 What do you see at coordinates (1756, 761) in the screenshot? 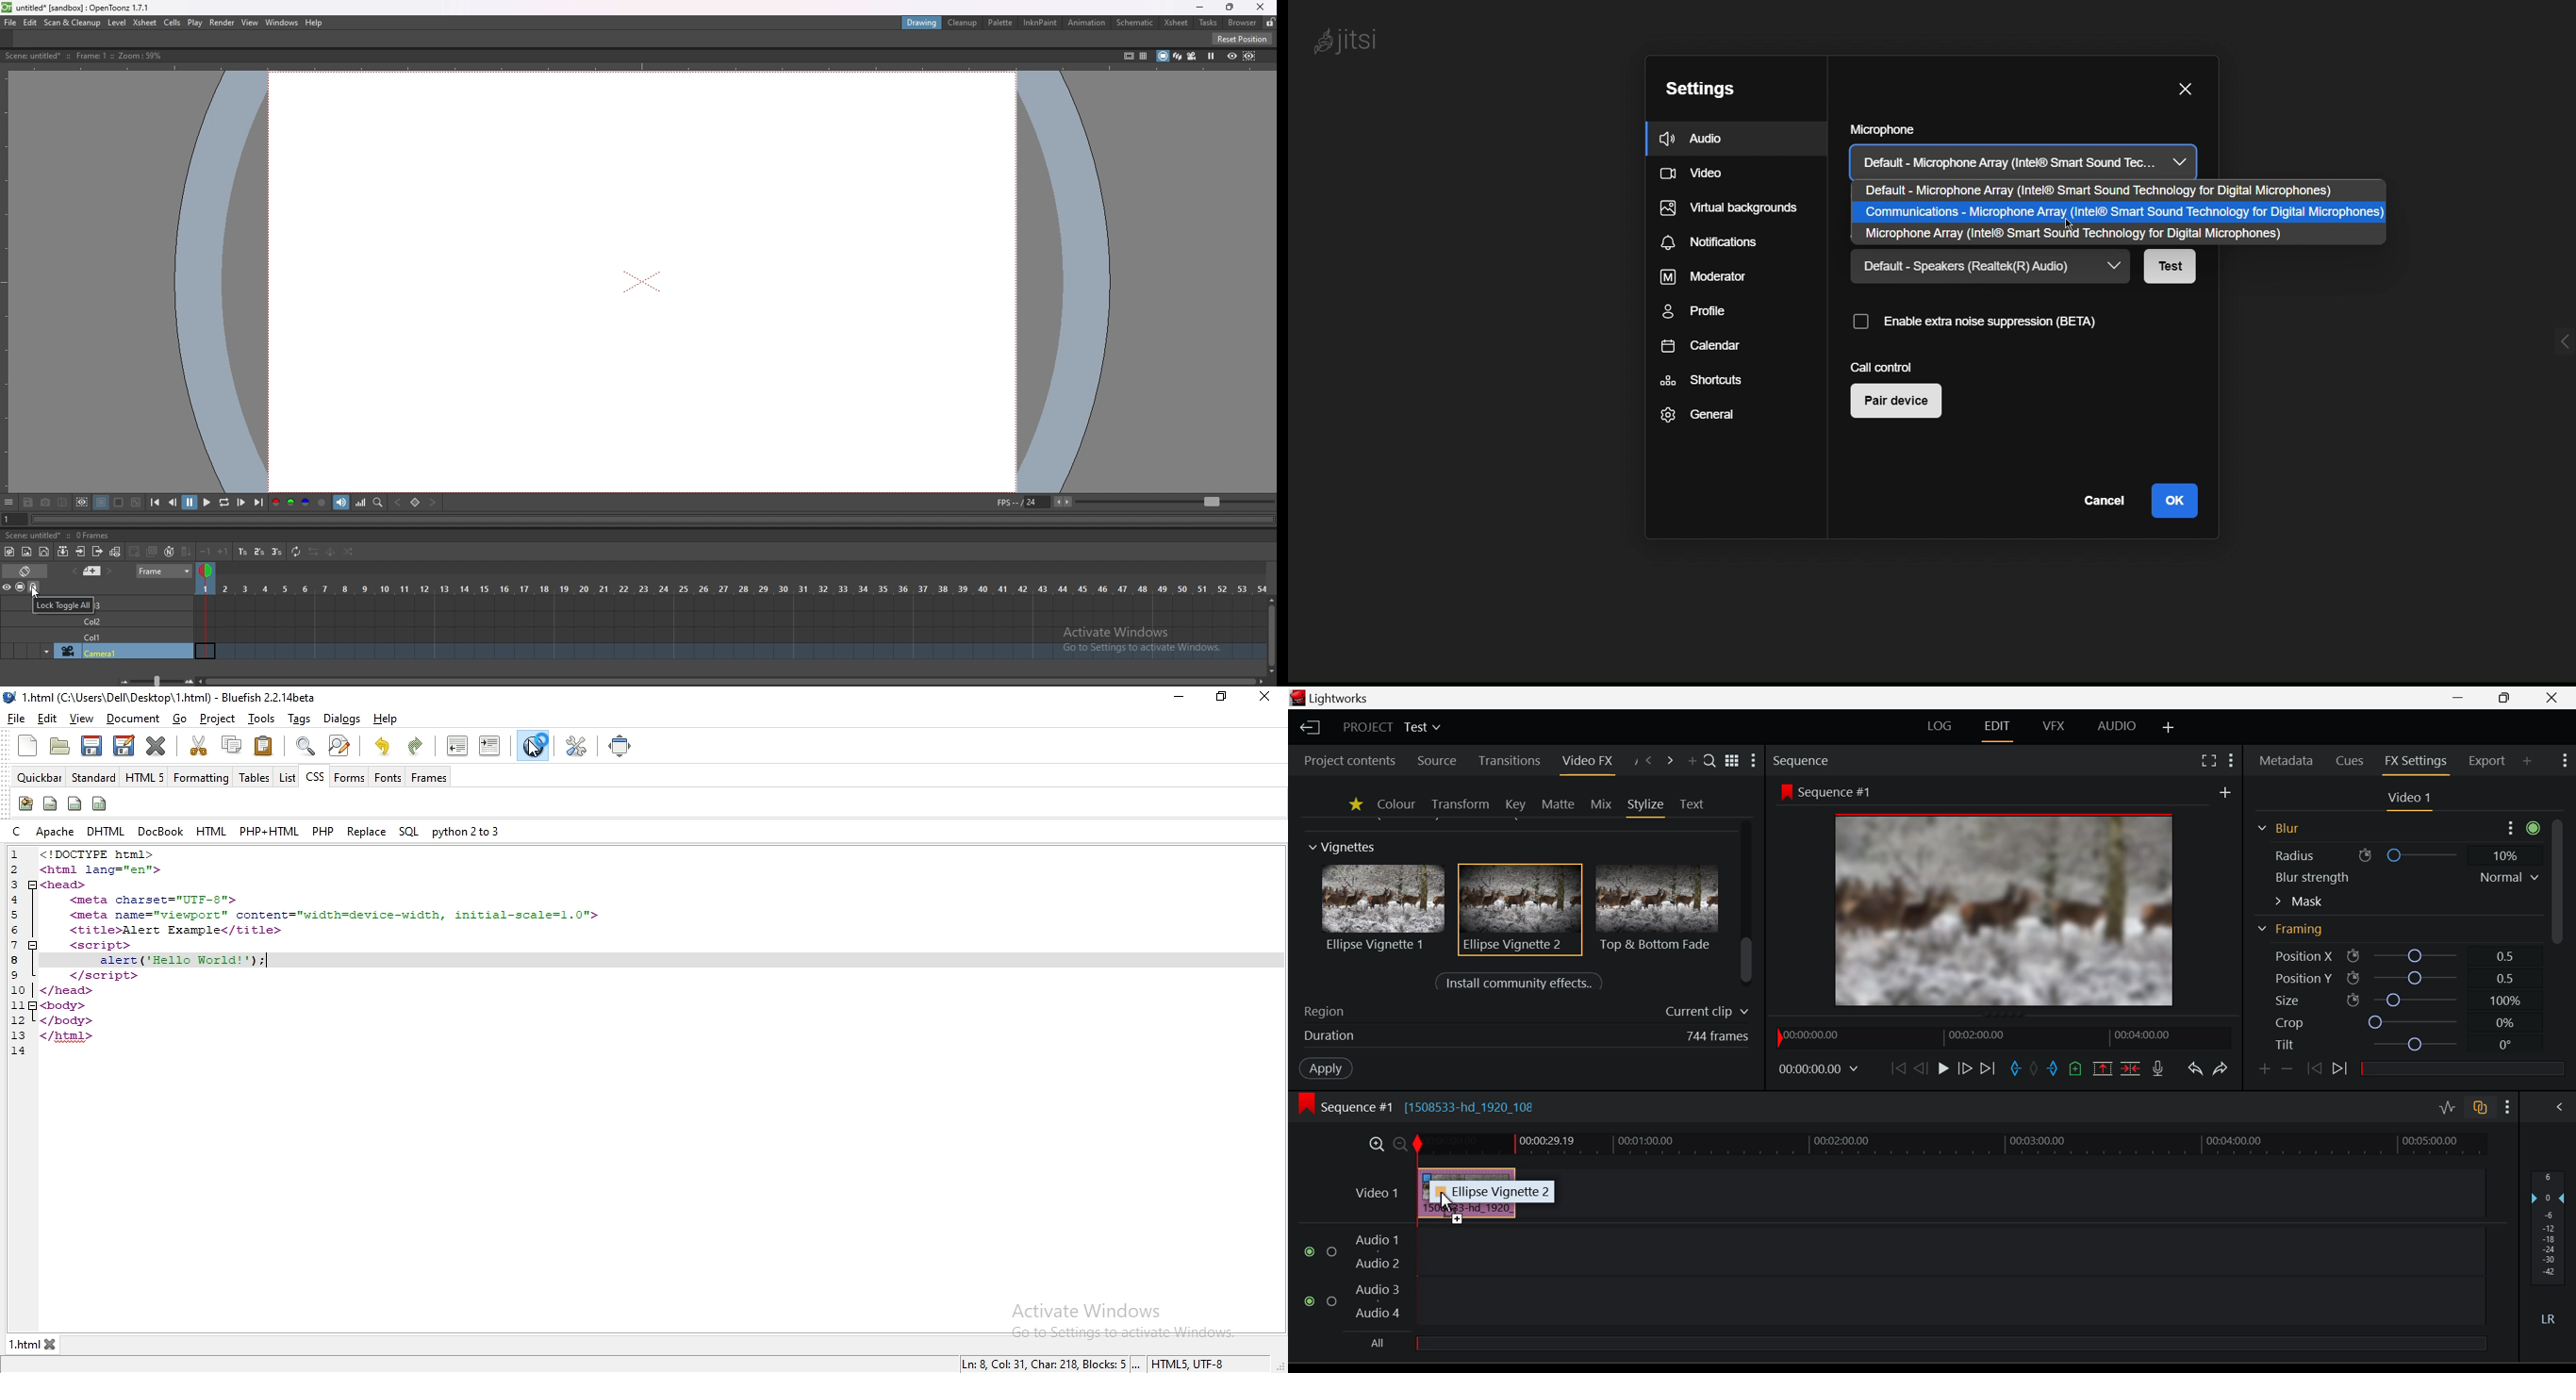
I see `Show Settings` at bounding box center [1756, 761].